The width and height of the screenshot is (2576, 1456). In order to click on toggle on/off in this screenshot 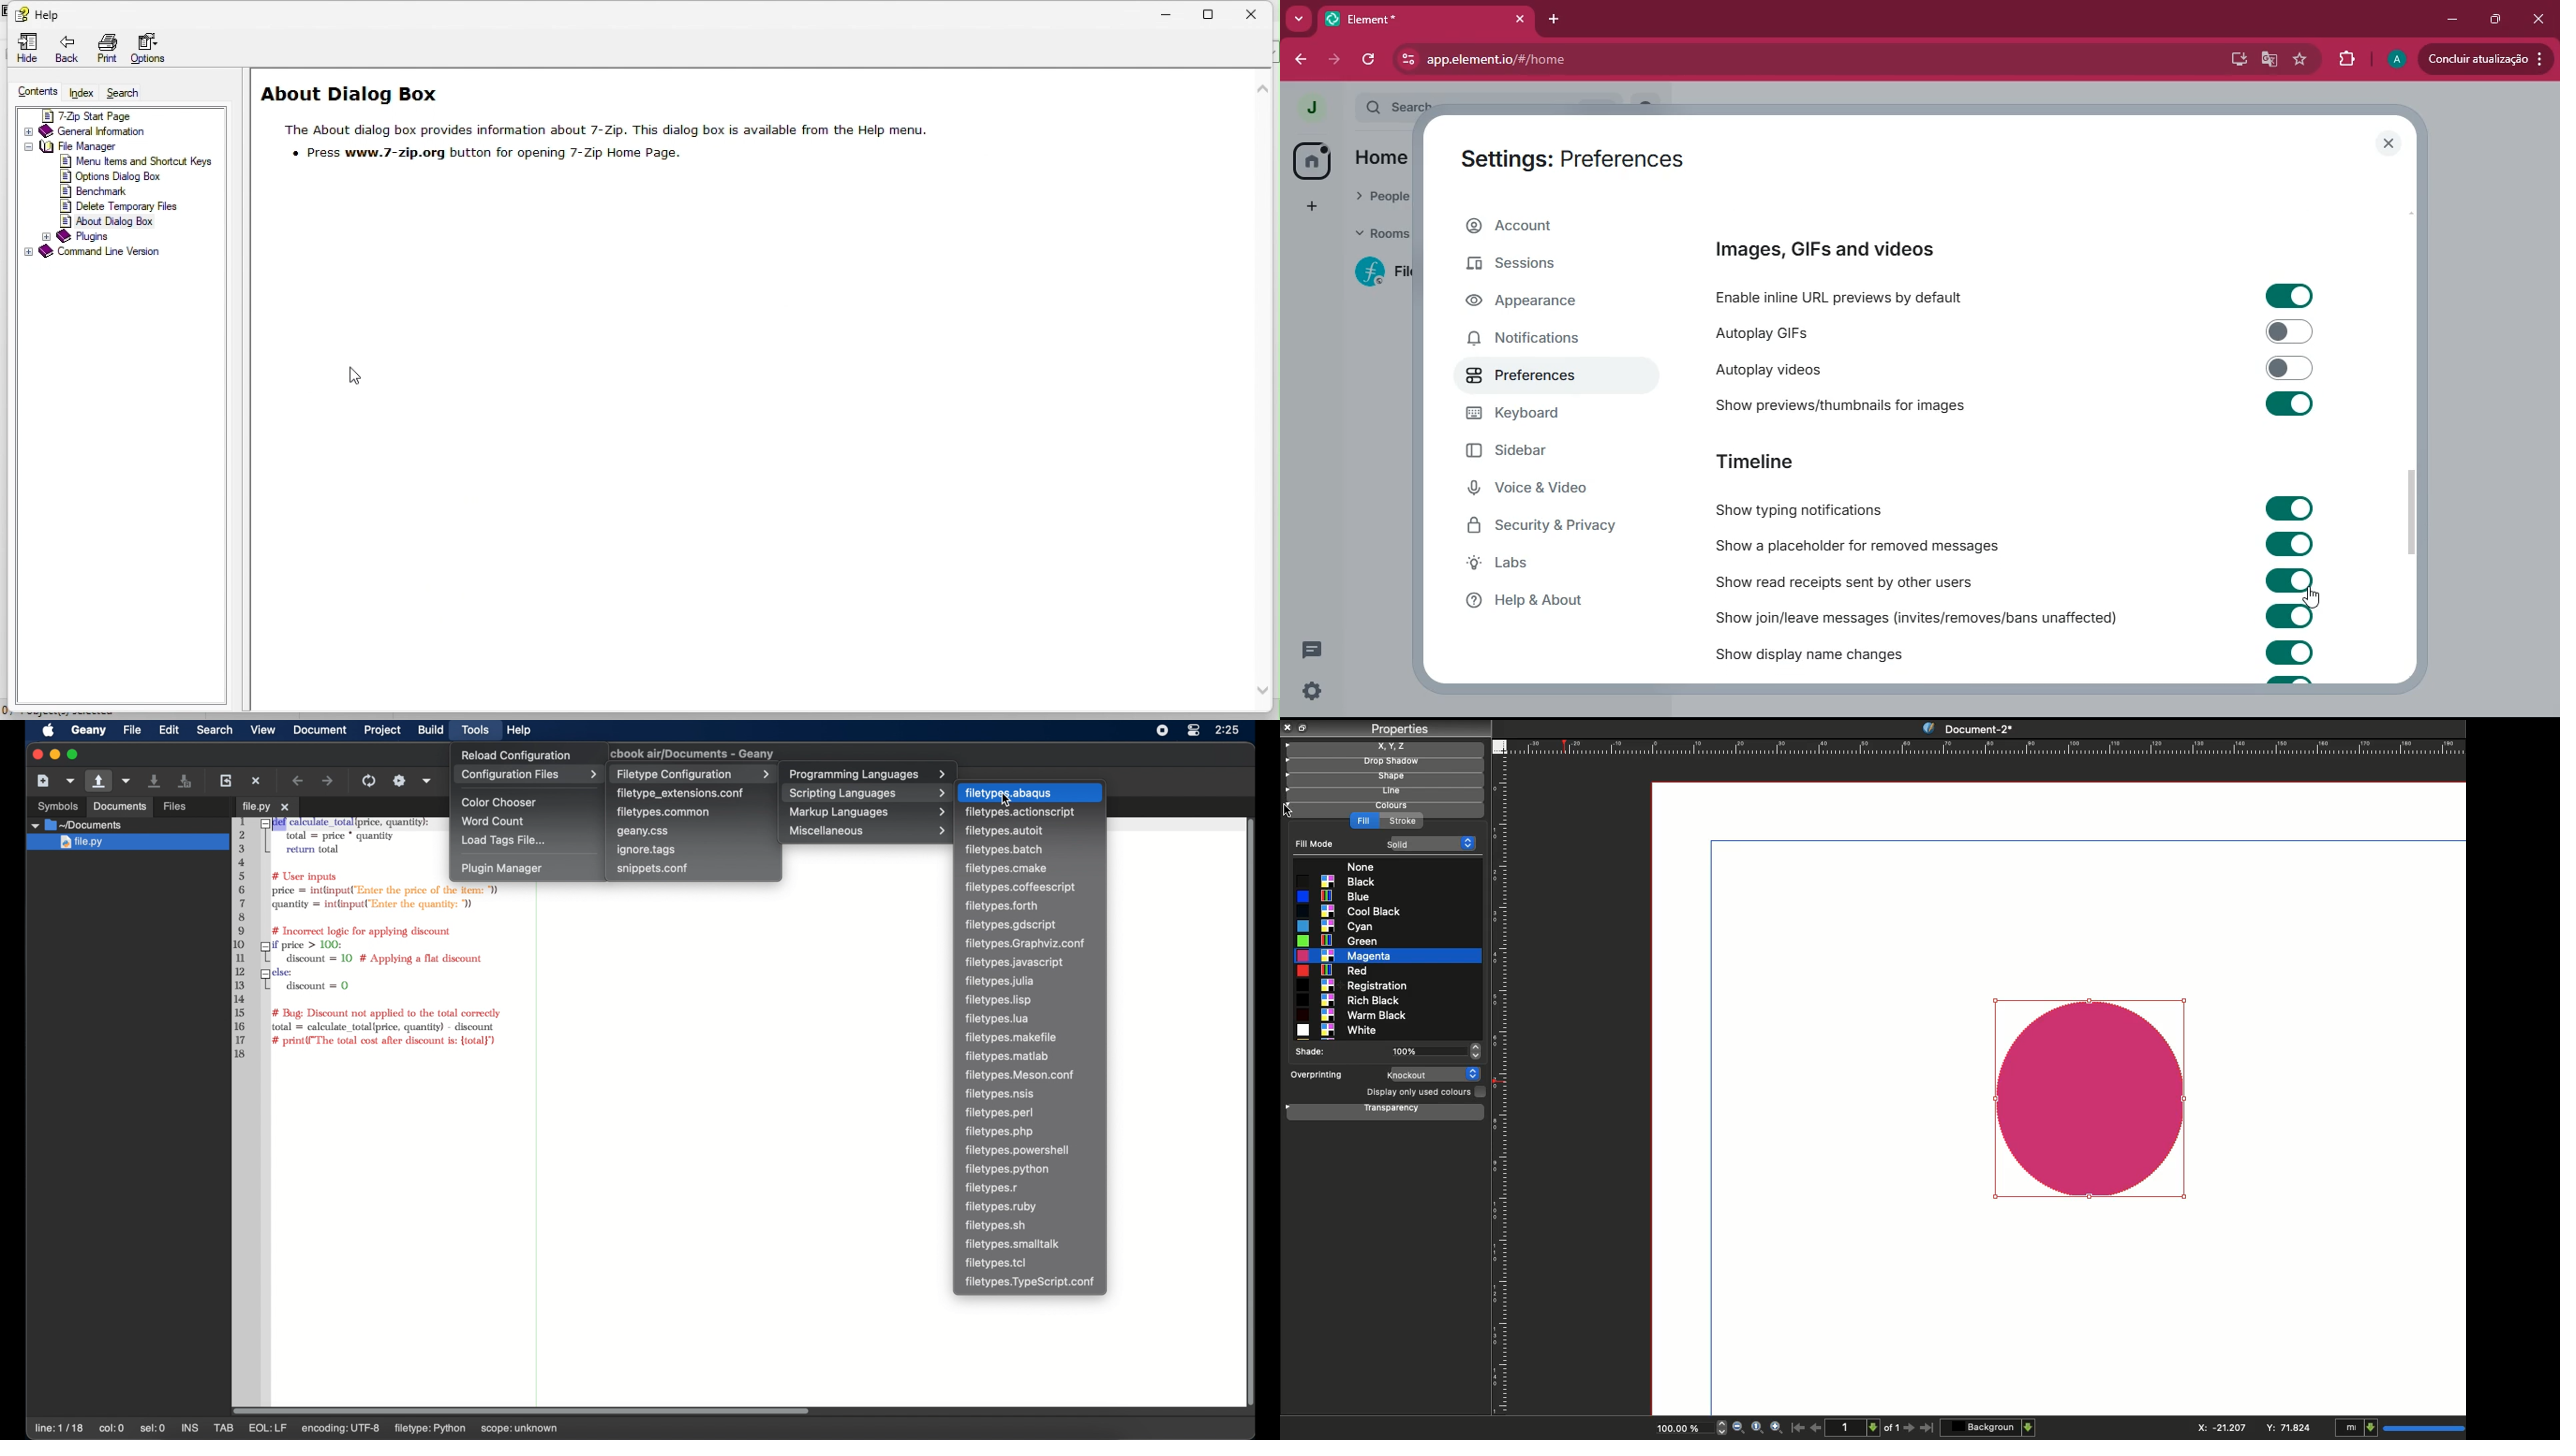, I will do `click(2290, 509)`.